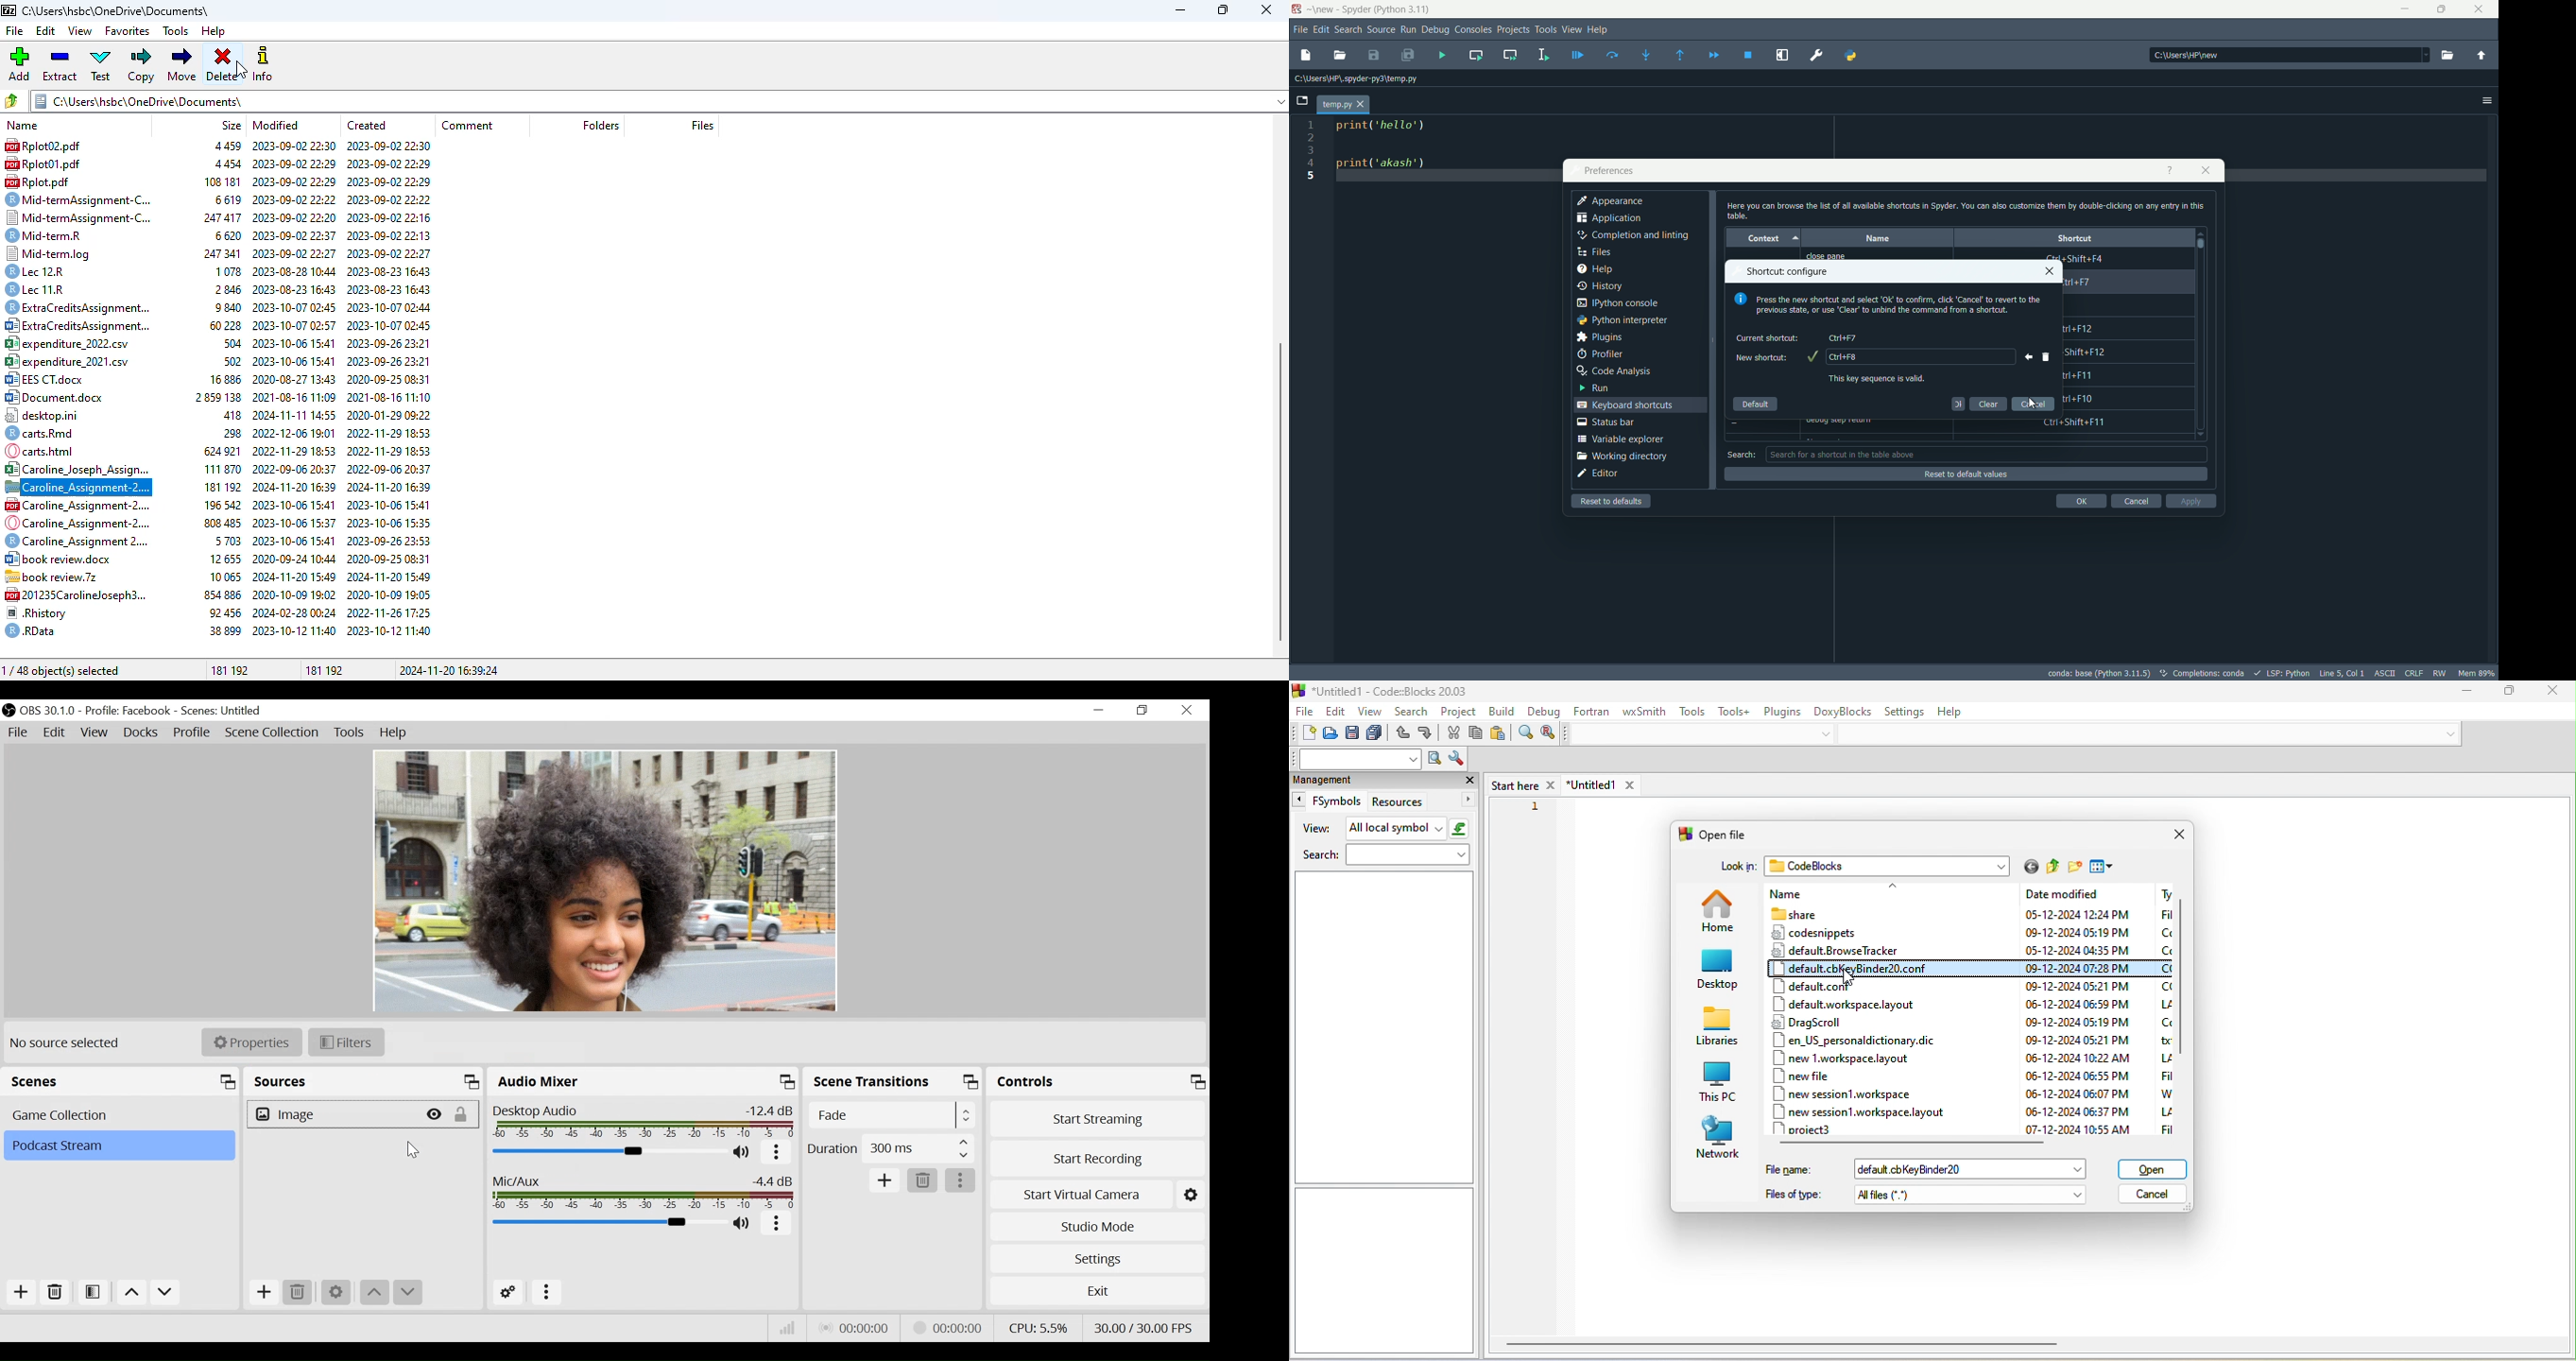 This screenshot has height=1372, width=2576. I want to click on new file, so click(1305, 54).